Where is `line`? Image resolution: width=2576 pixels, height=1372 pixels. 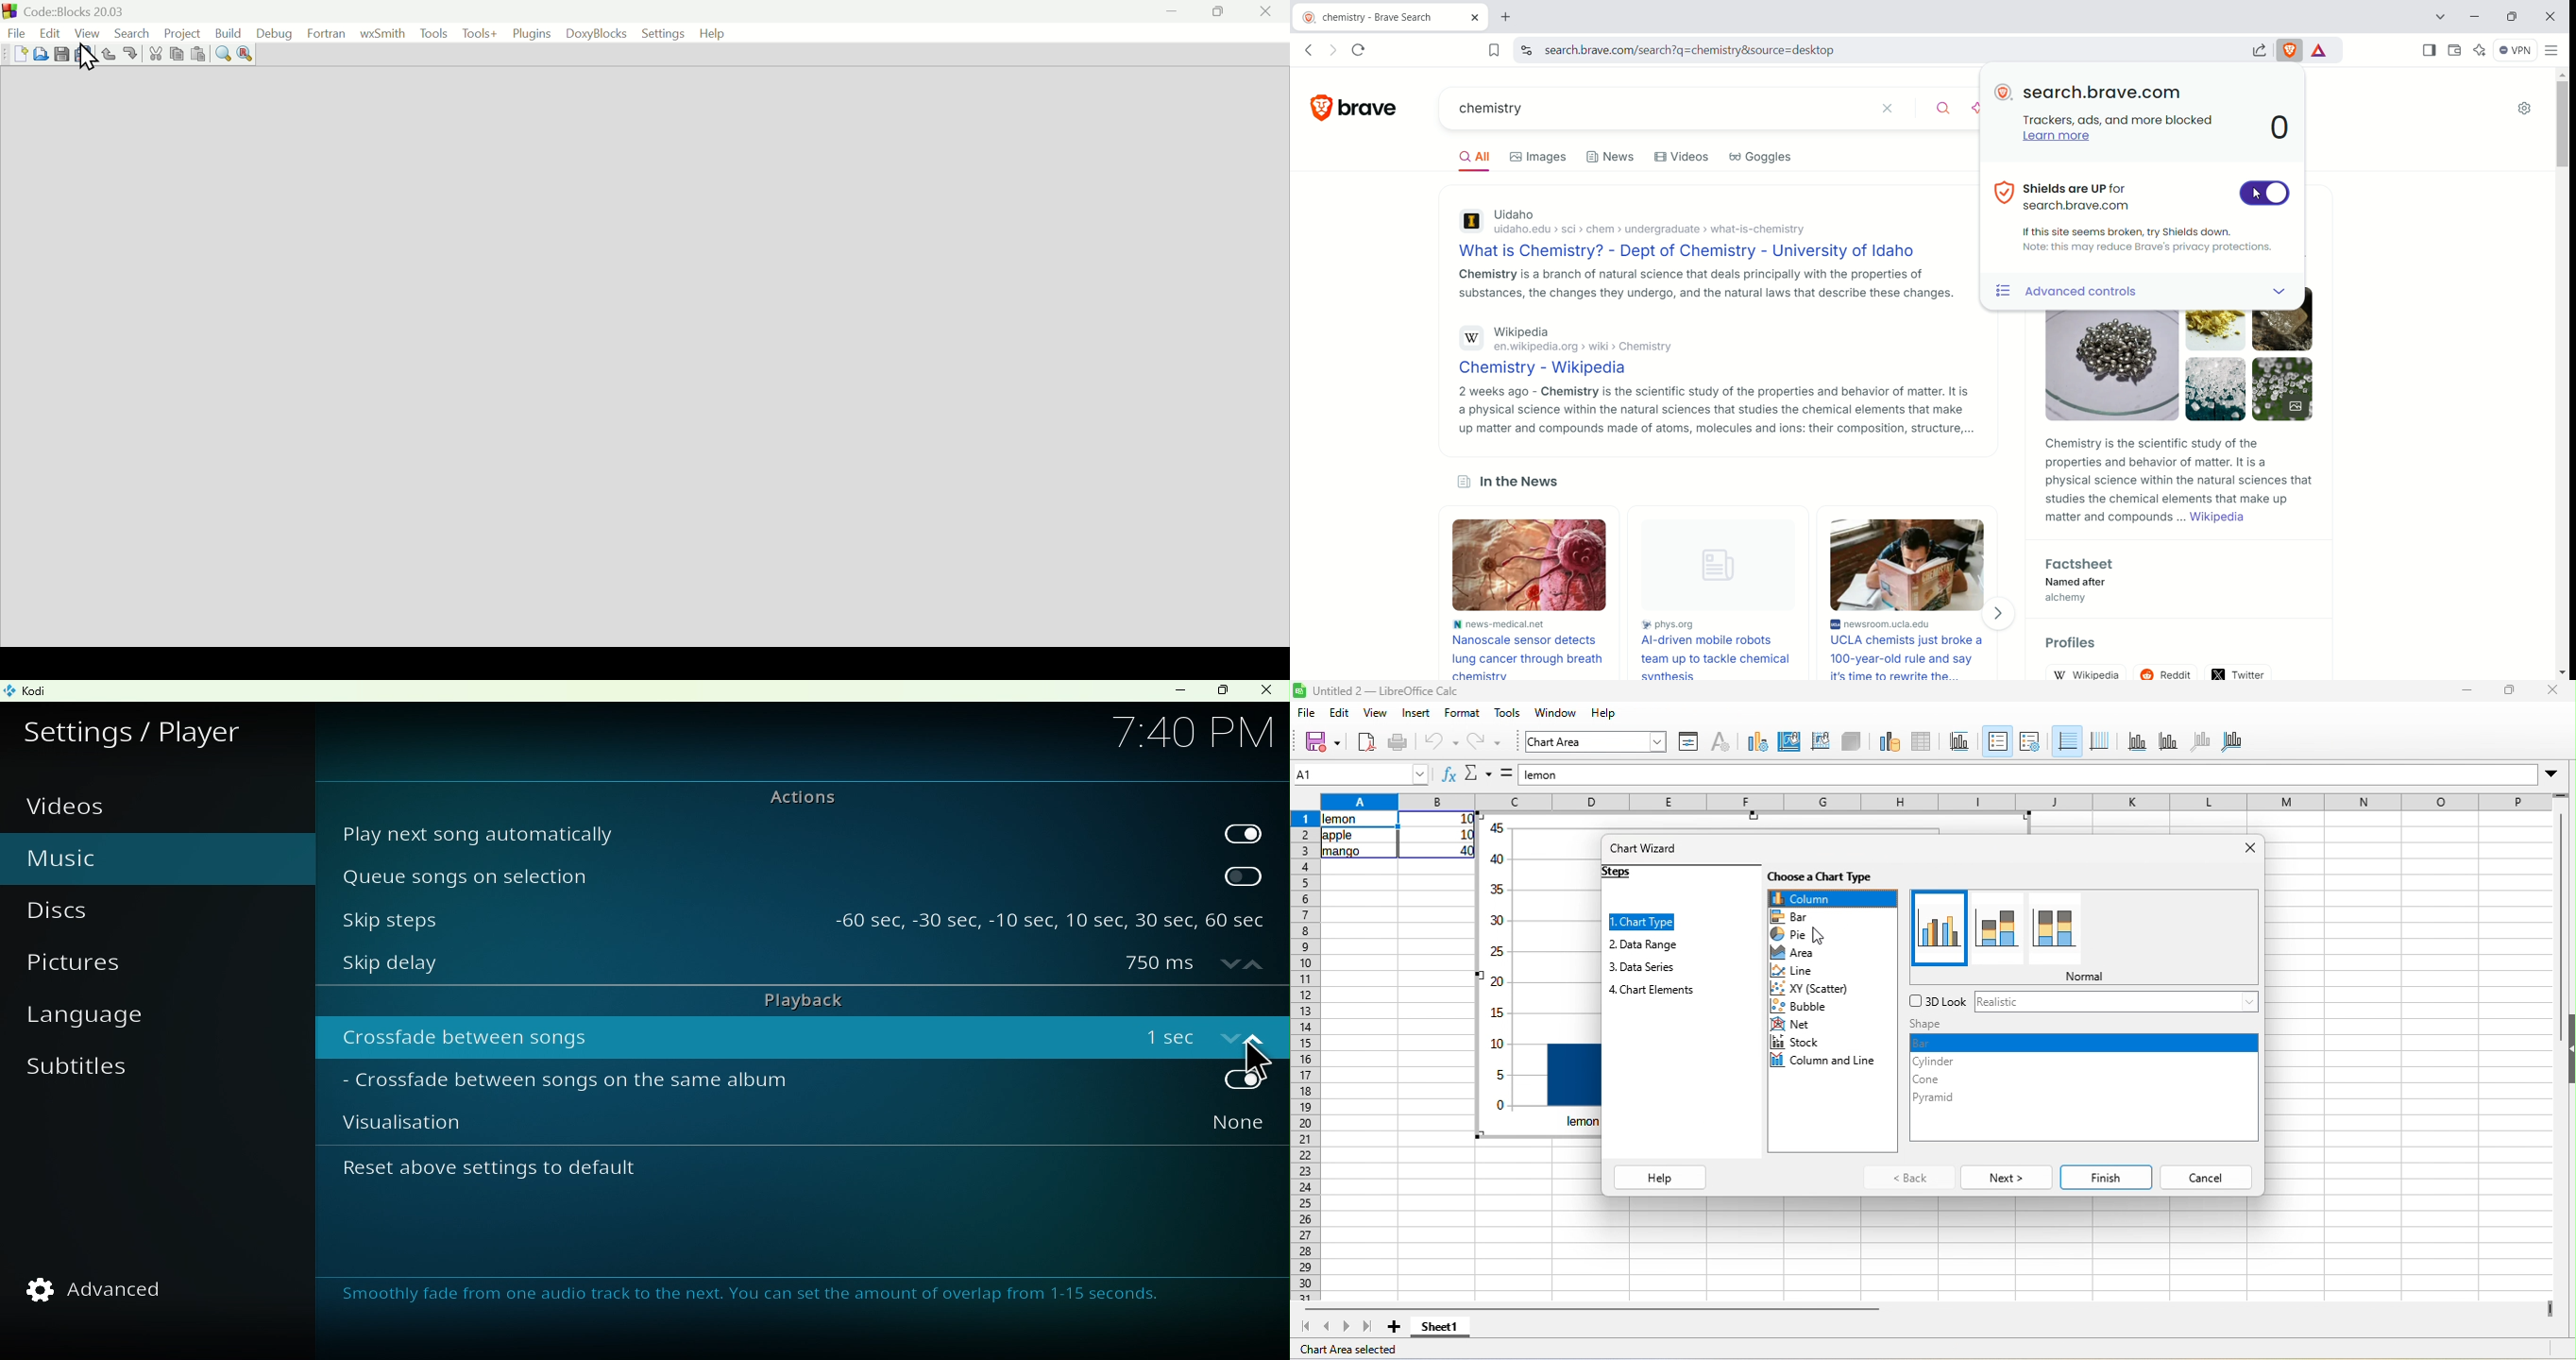 line is located at coordinates (1813, 972).